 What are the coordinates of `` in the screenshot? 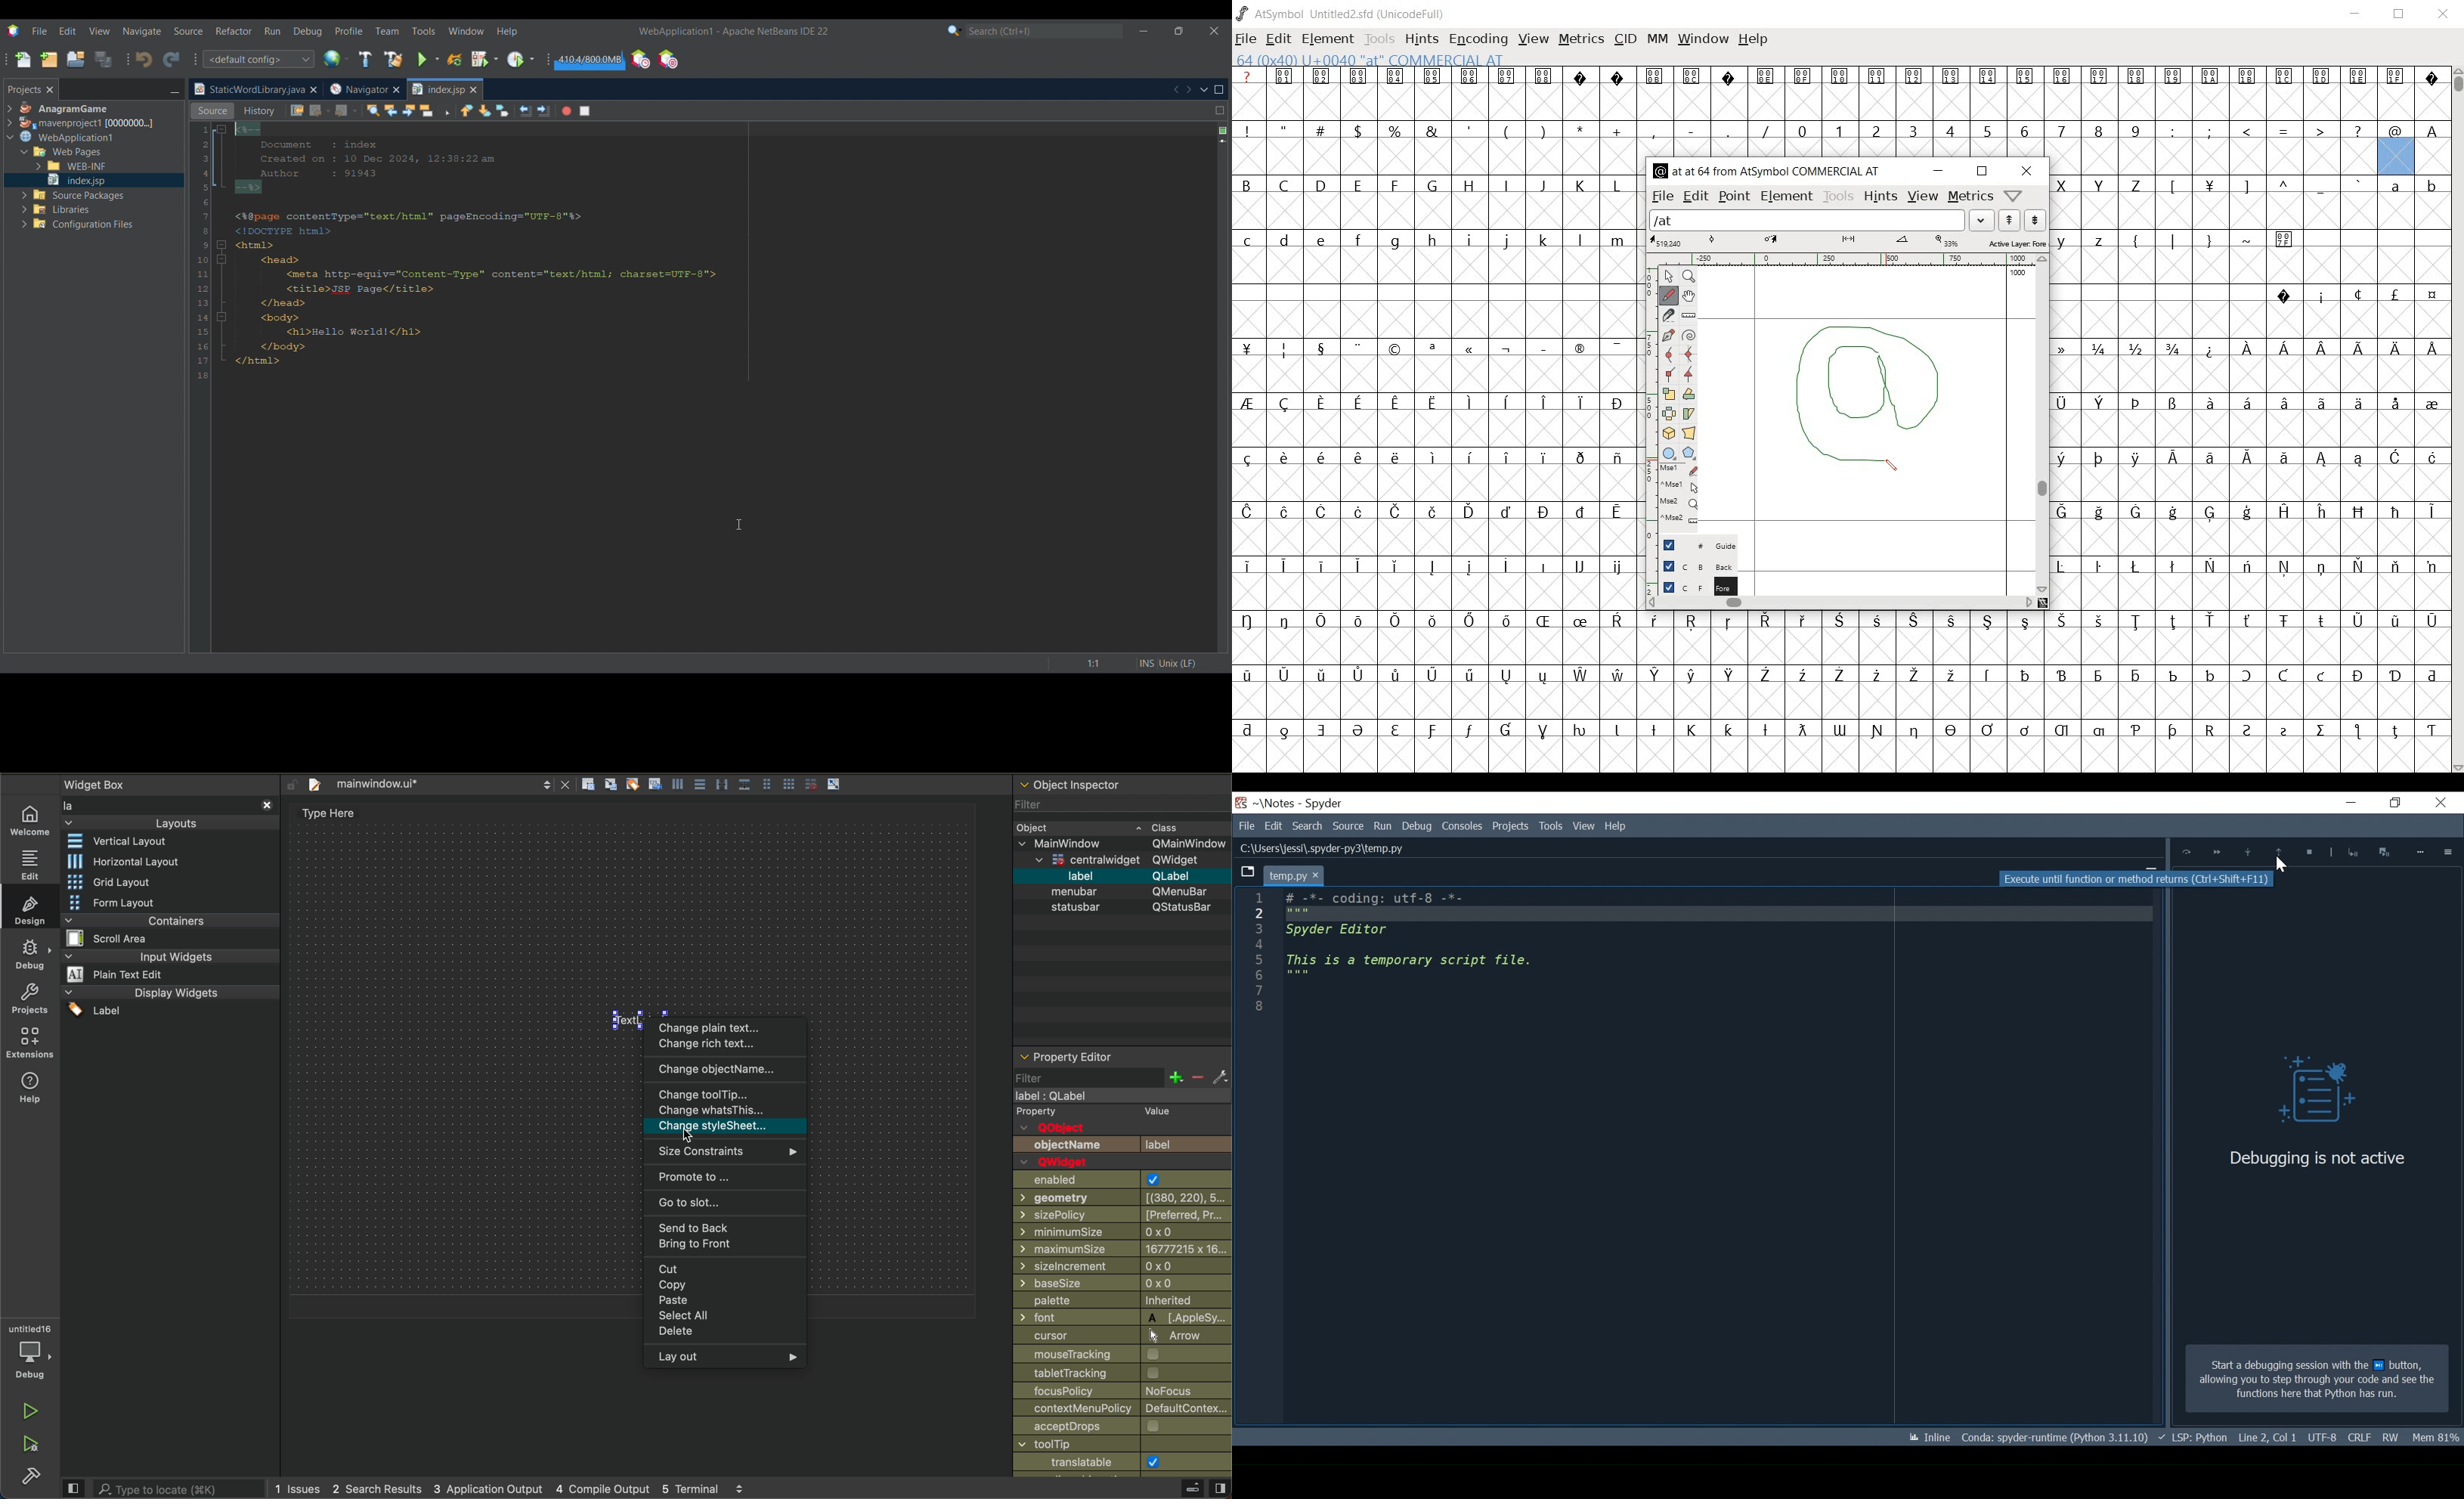 It's located at (1122, 1355).